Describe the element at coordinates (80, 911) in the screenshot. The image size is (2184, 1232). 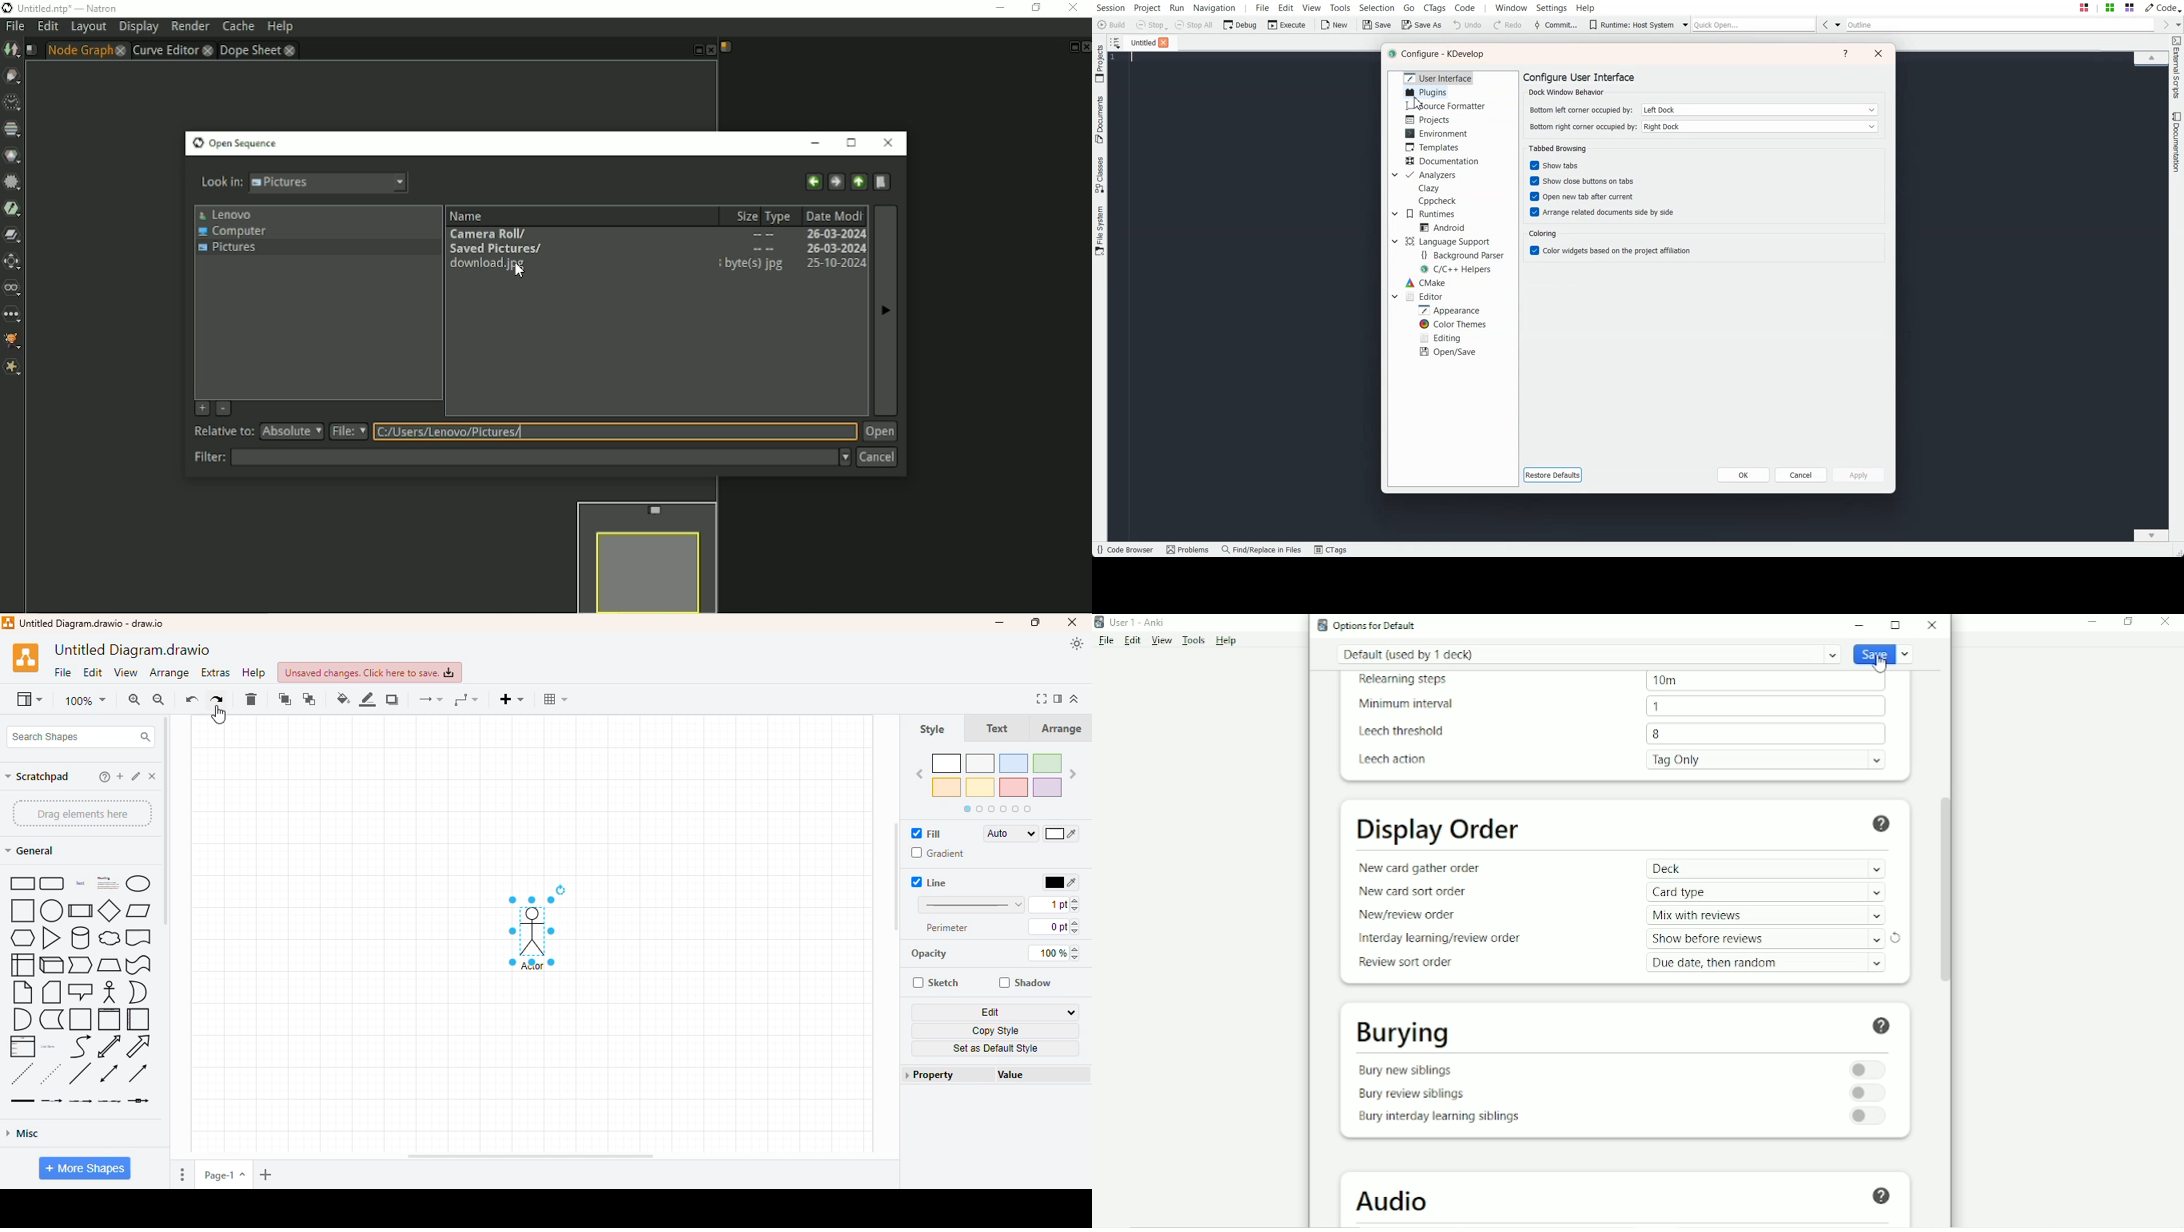
I see `process` at that location.